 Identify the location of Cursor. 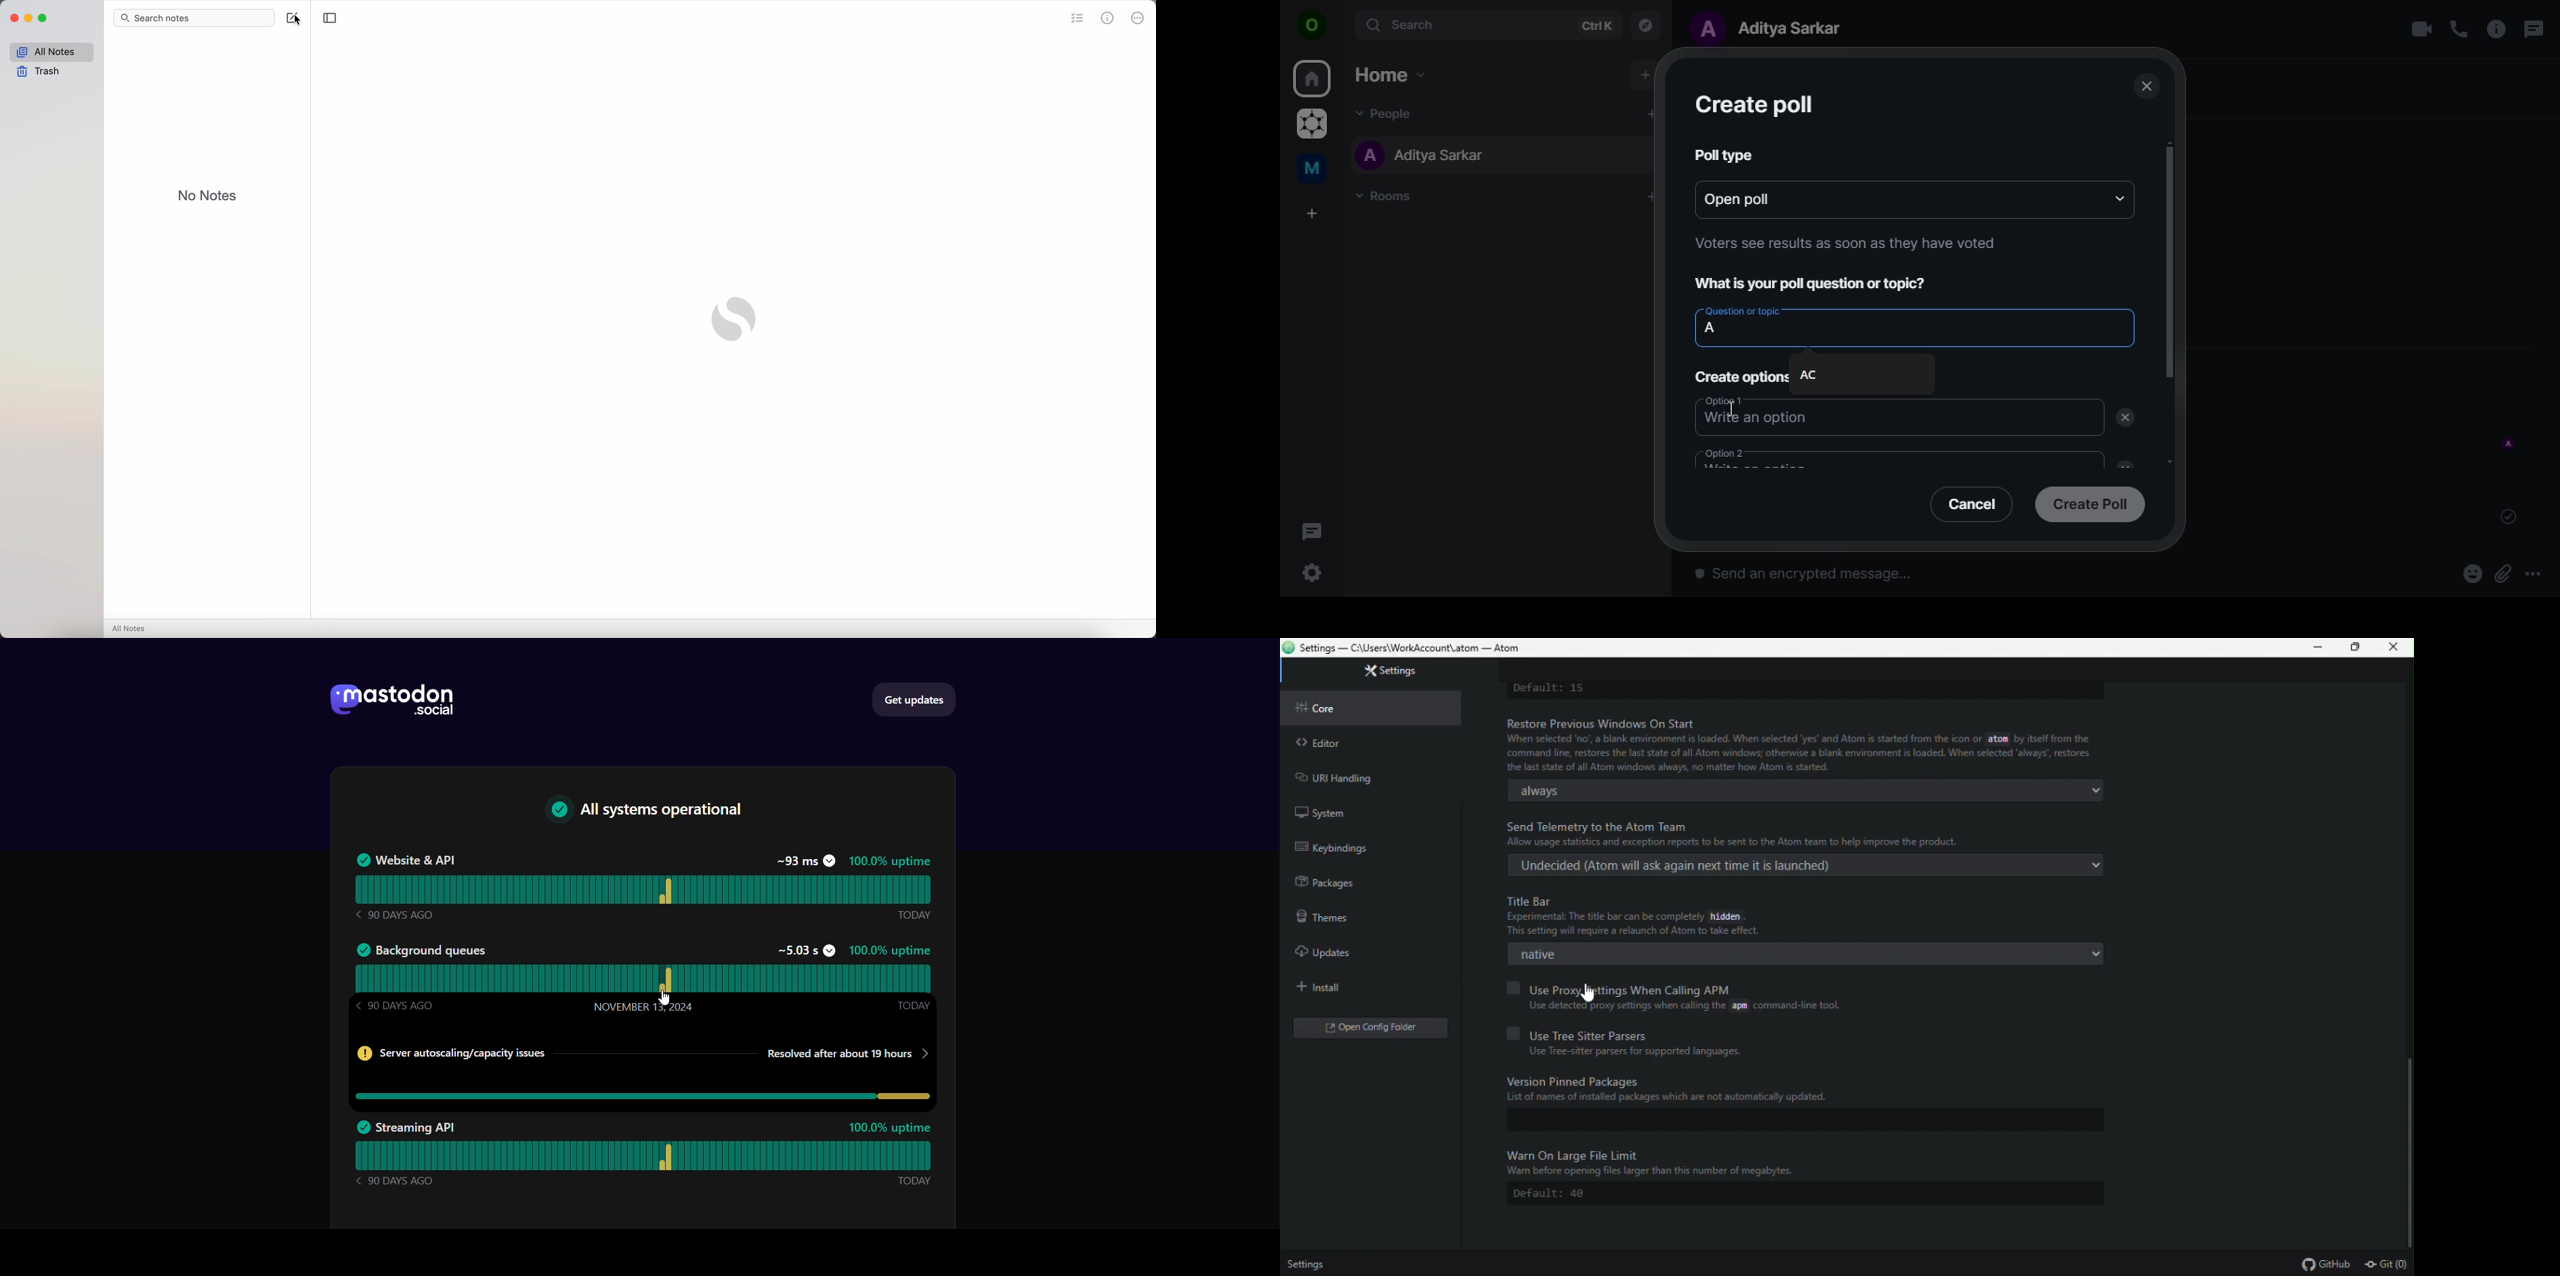
(1587, 993).